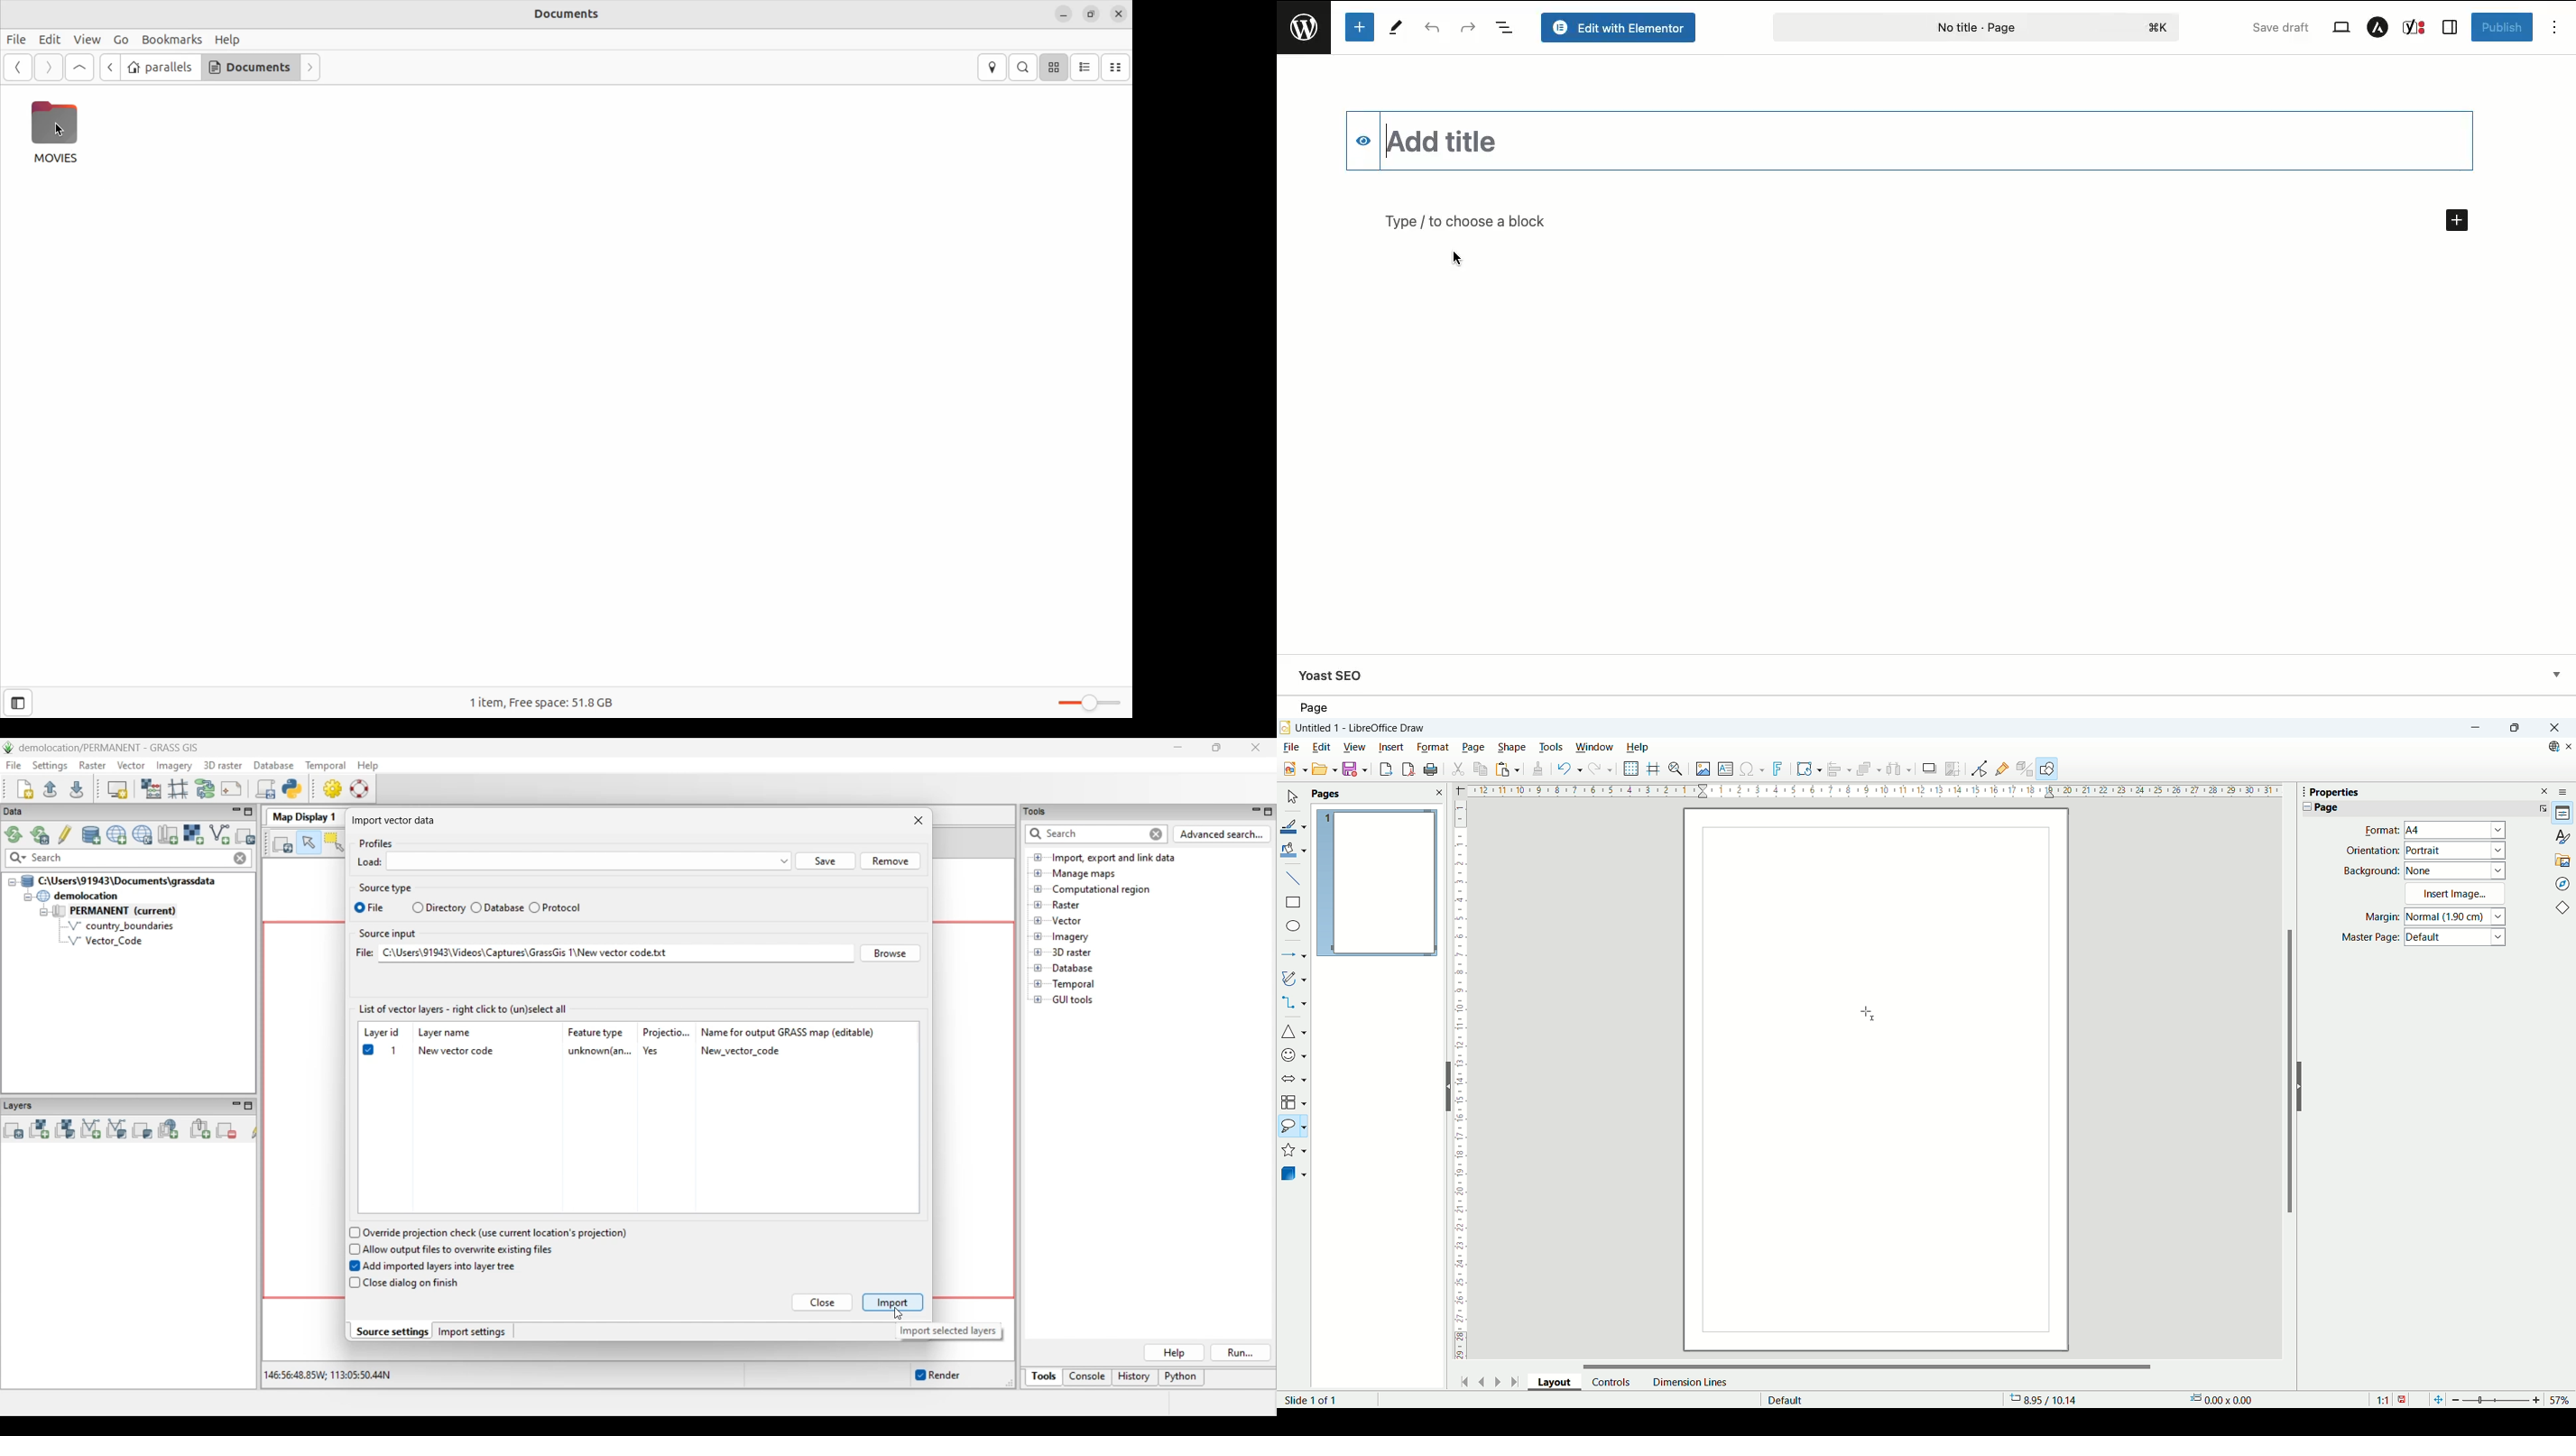 This screenshot has width=2576, height=1456. What do you see at coordinates (2457, 893) in the screenshot?
I see `Insert Image` at bounding box center [2457, 893].